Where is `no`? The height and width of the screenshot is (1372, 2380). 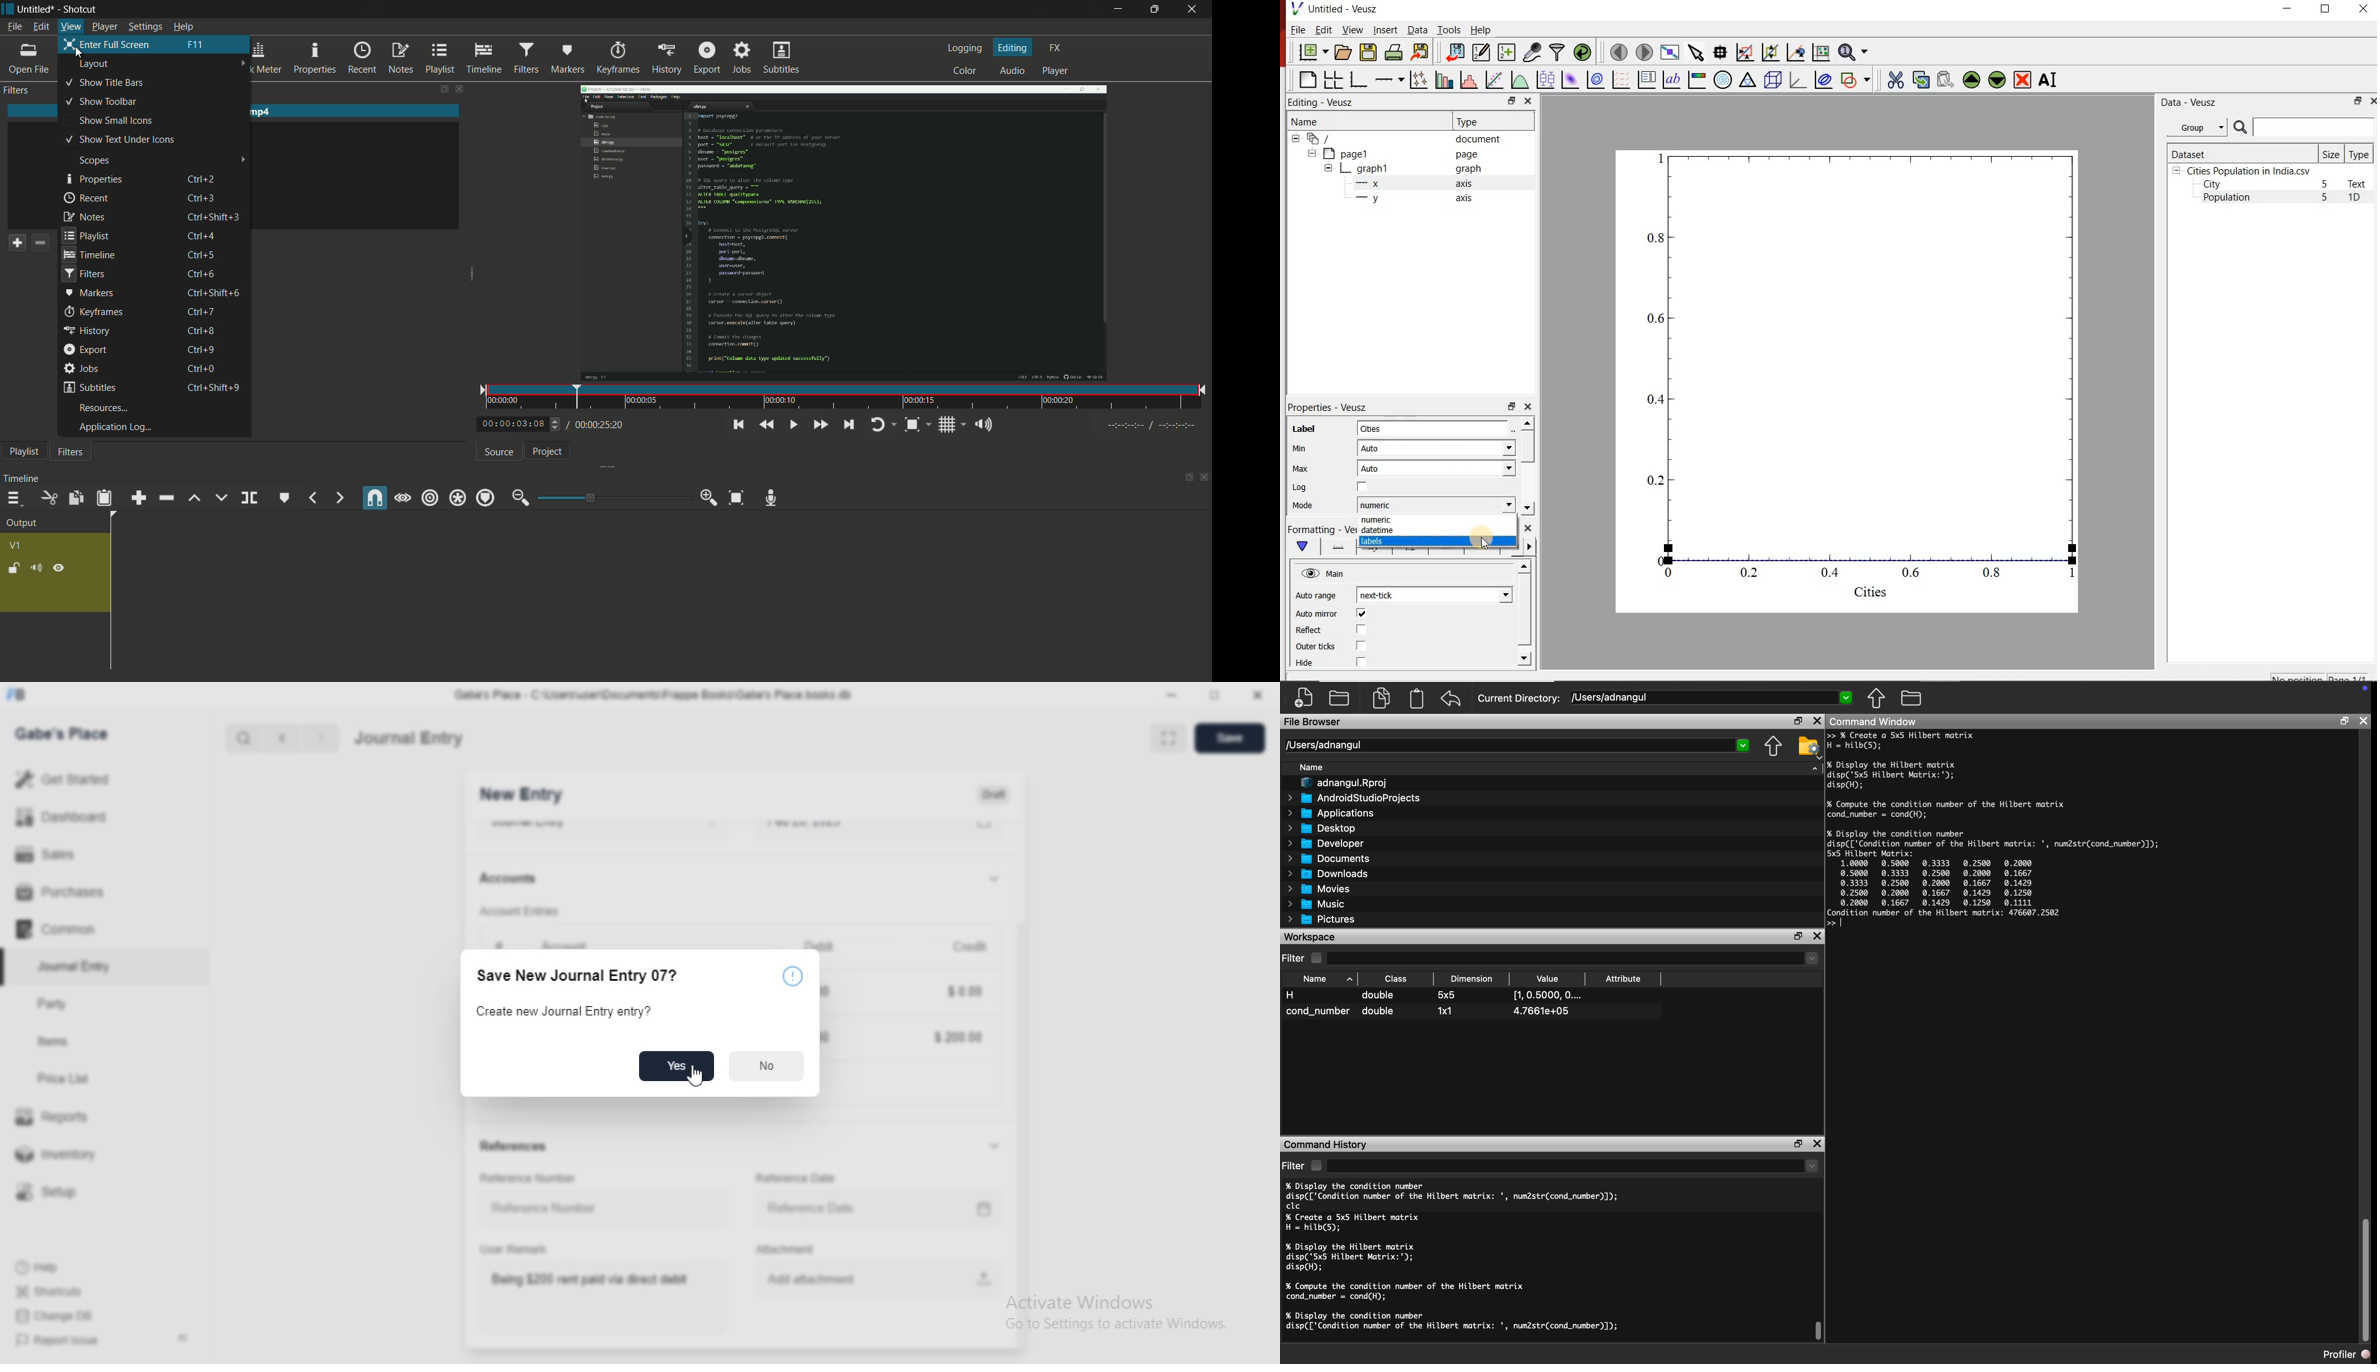
no is located at coordinates (765, 1068).